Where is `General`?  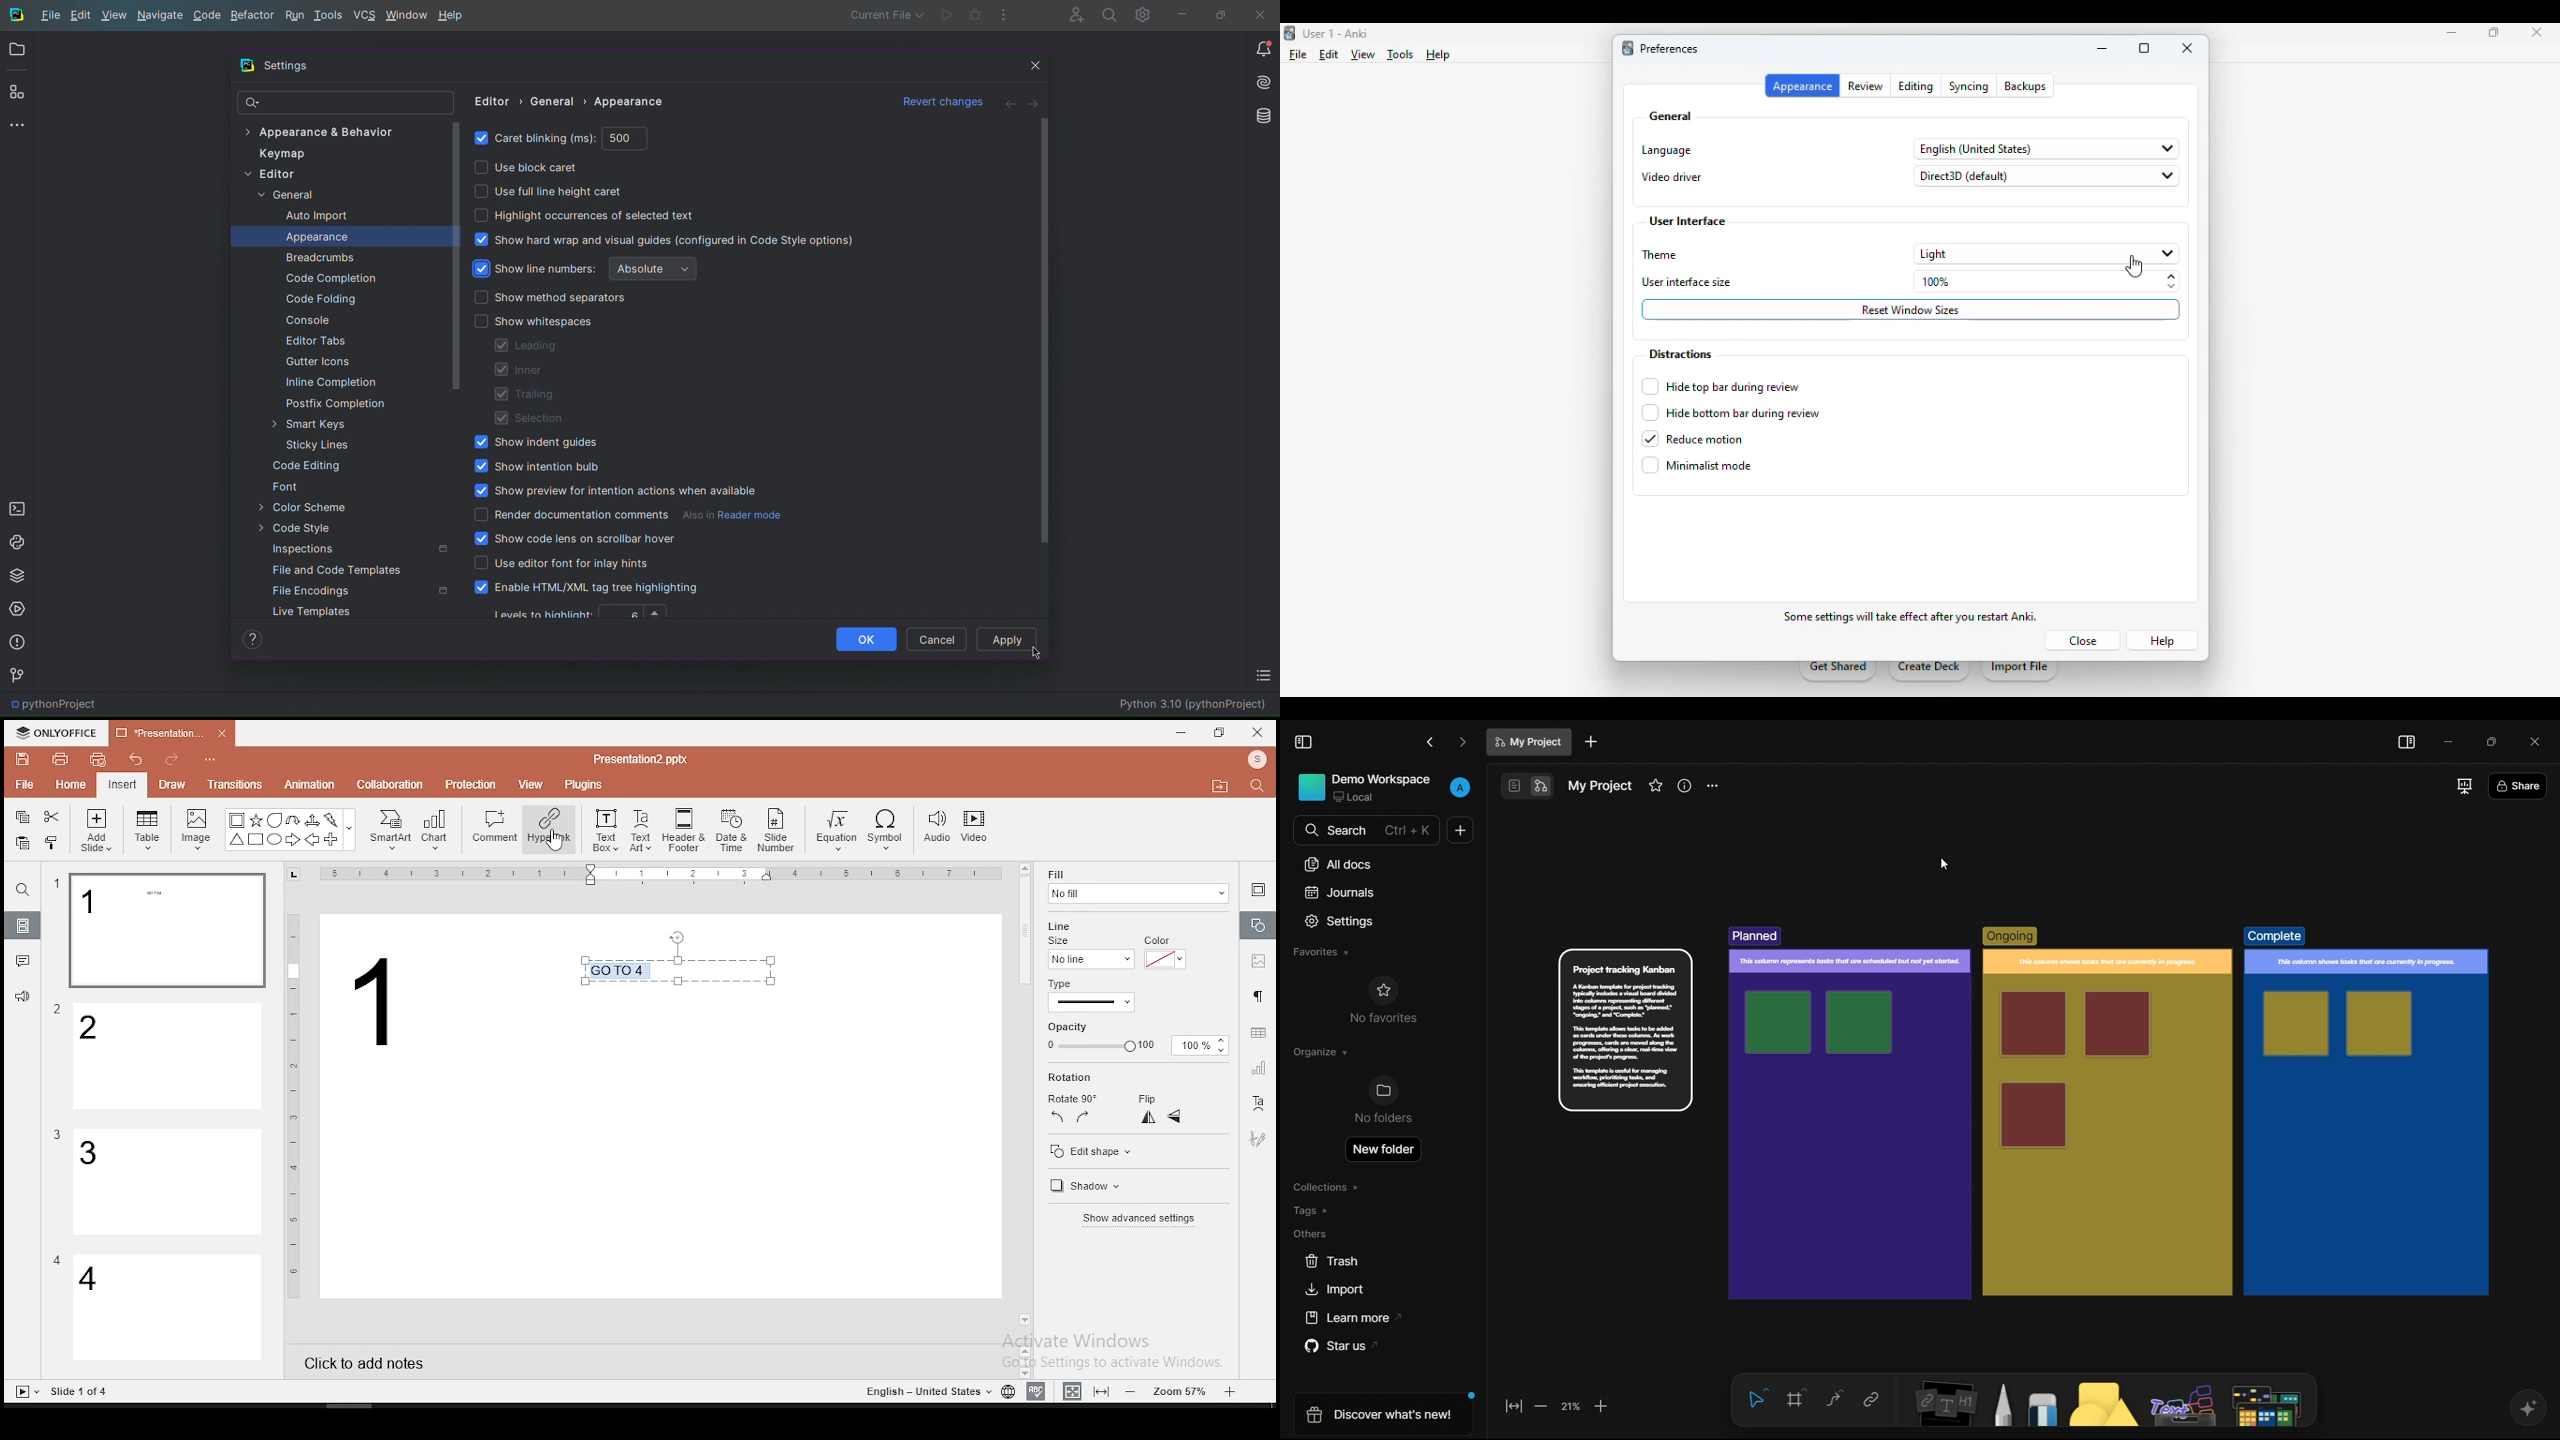 General is located at coordinates (287, 195).